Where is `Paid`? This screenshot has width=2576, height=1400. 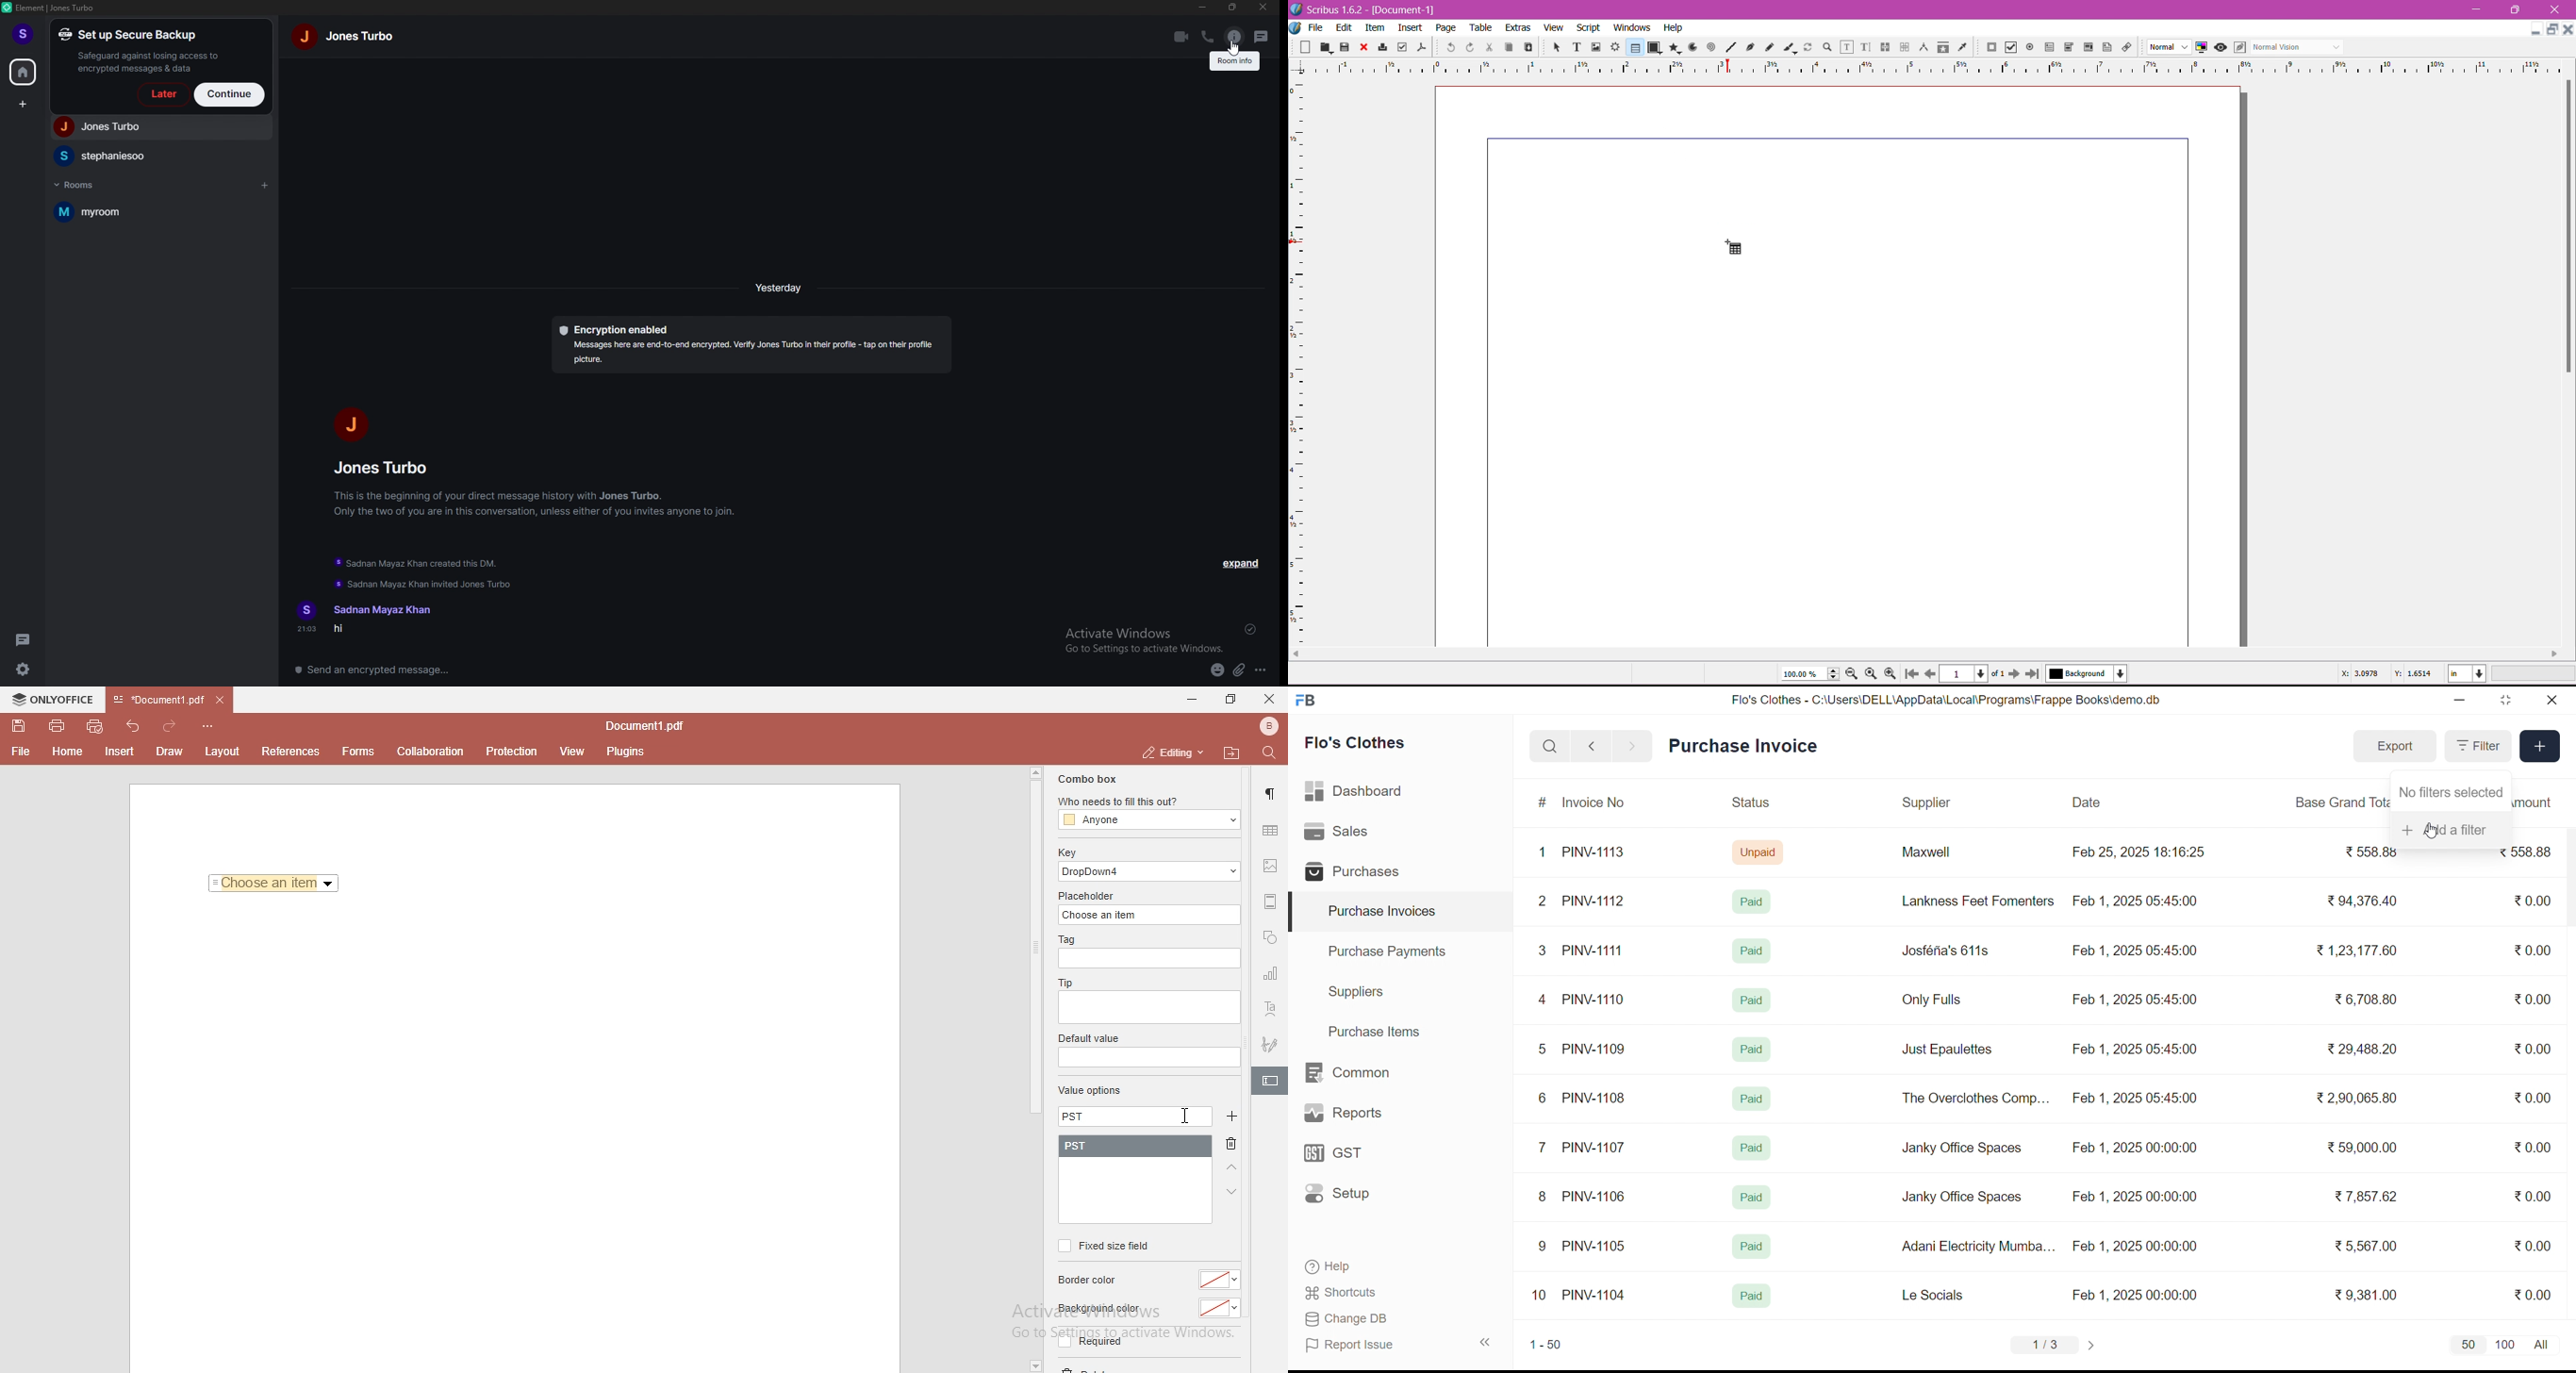
Paid is located at coordinates (1752, 1297).